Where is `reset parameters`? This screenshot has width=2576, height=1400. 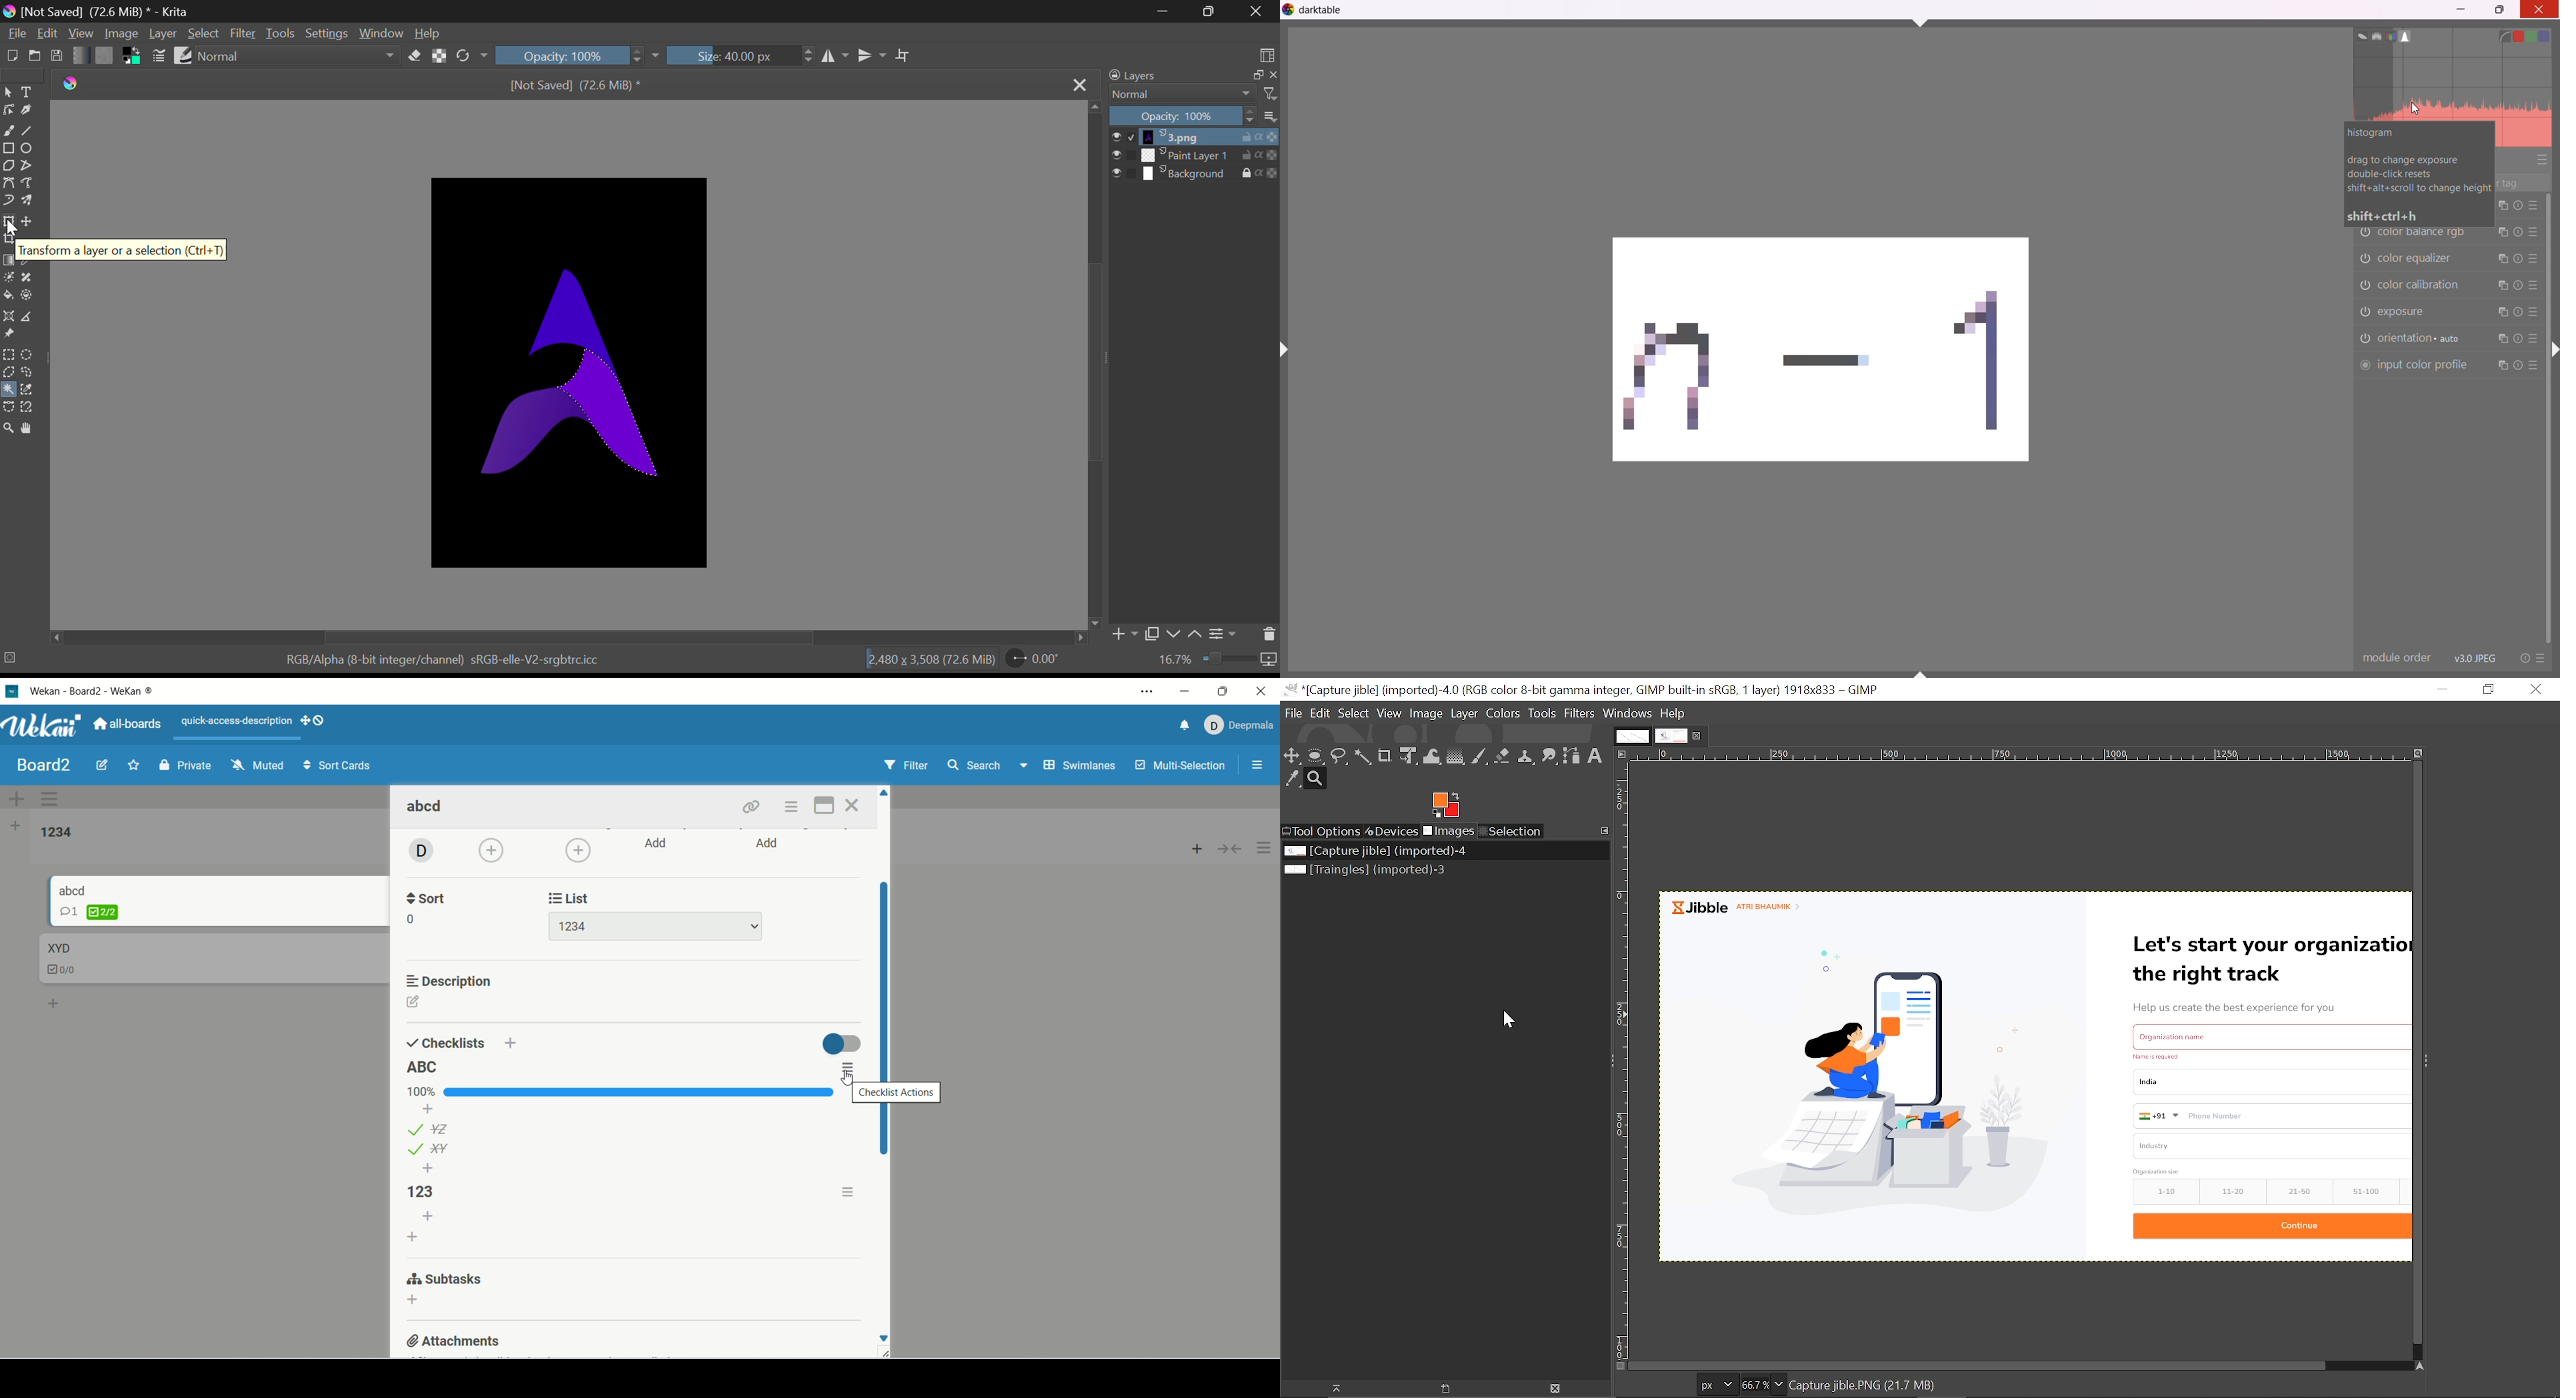
reset parameters is located at coordinates (2517, 312).